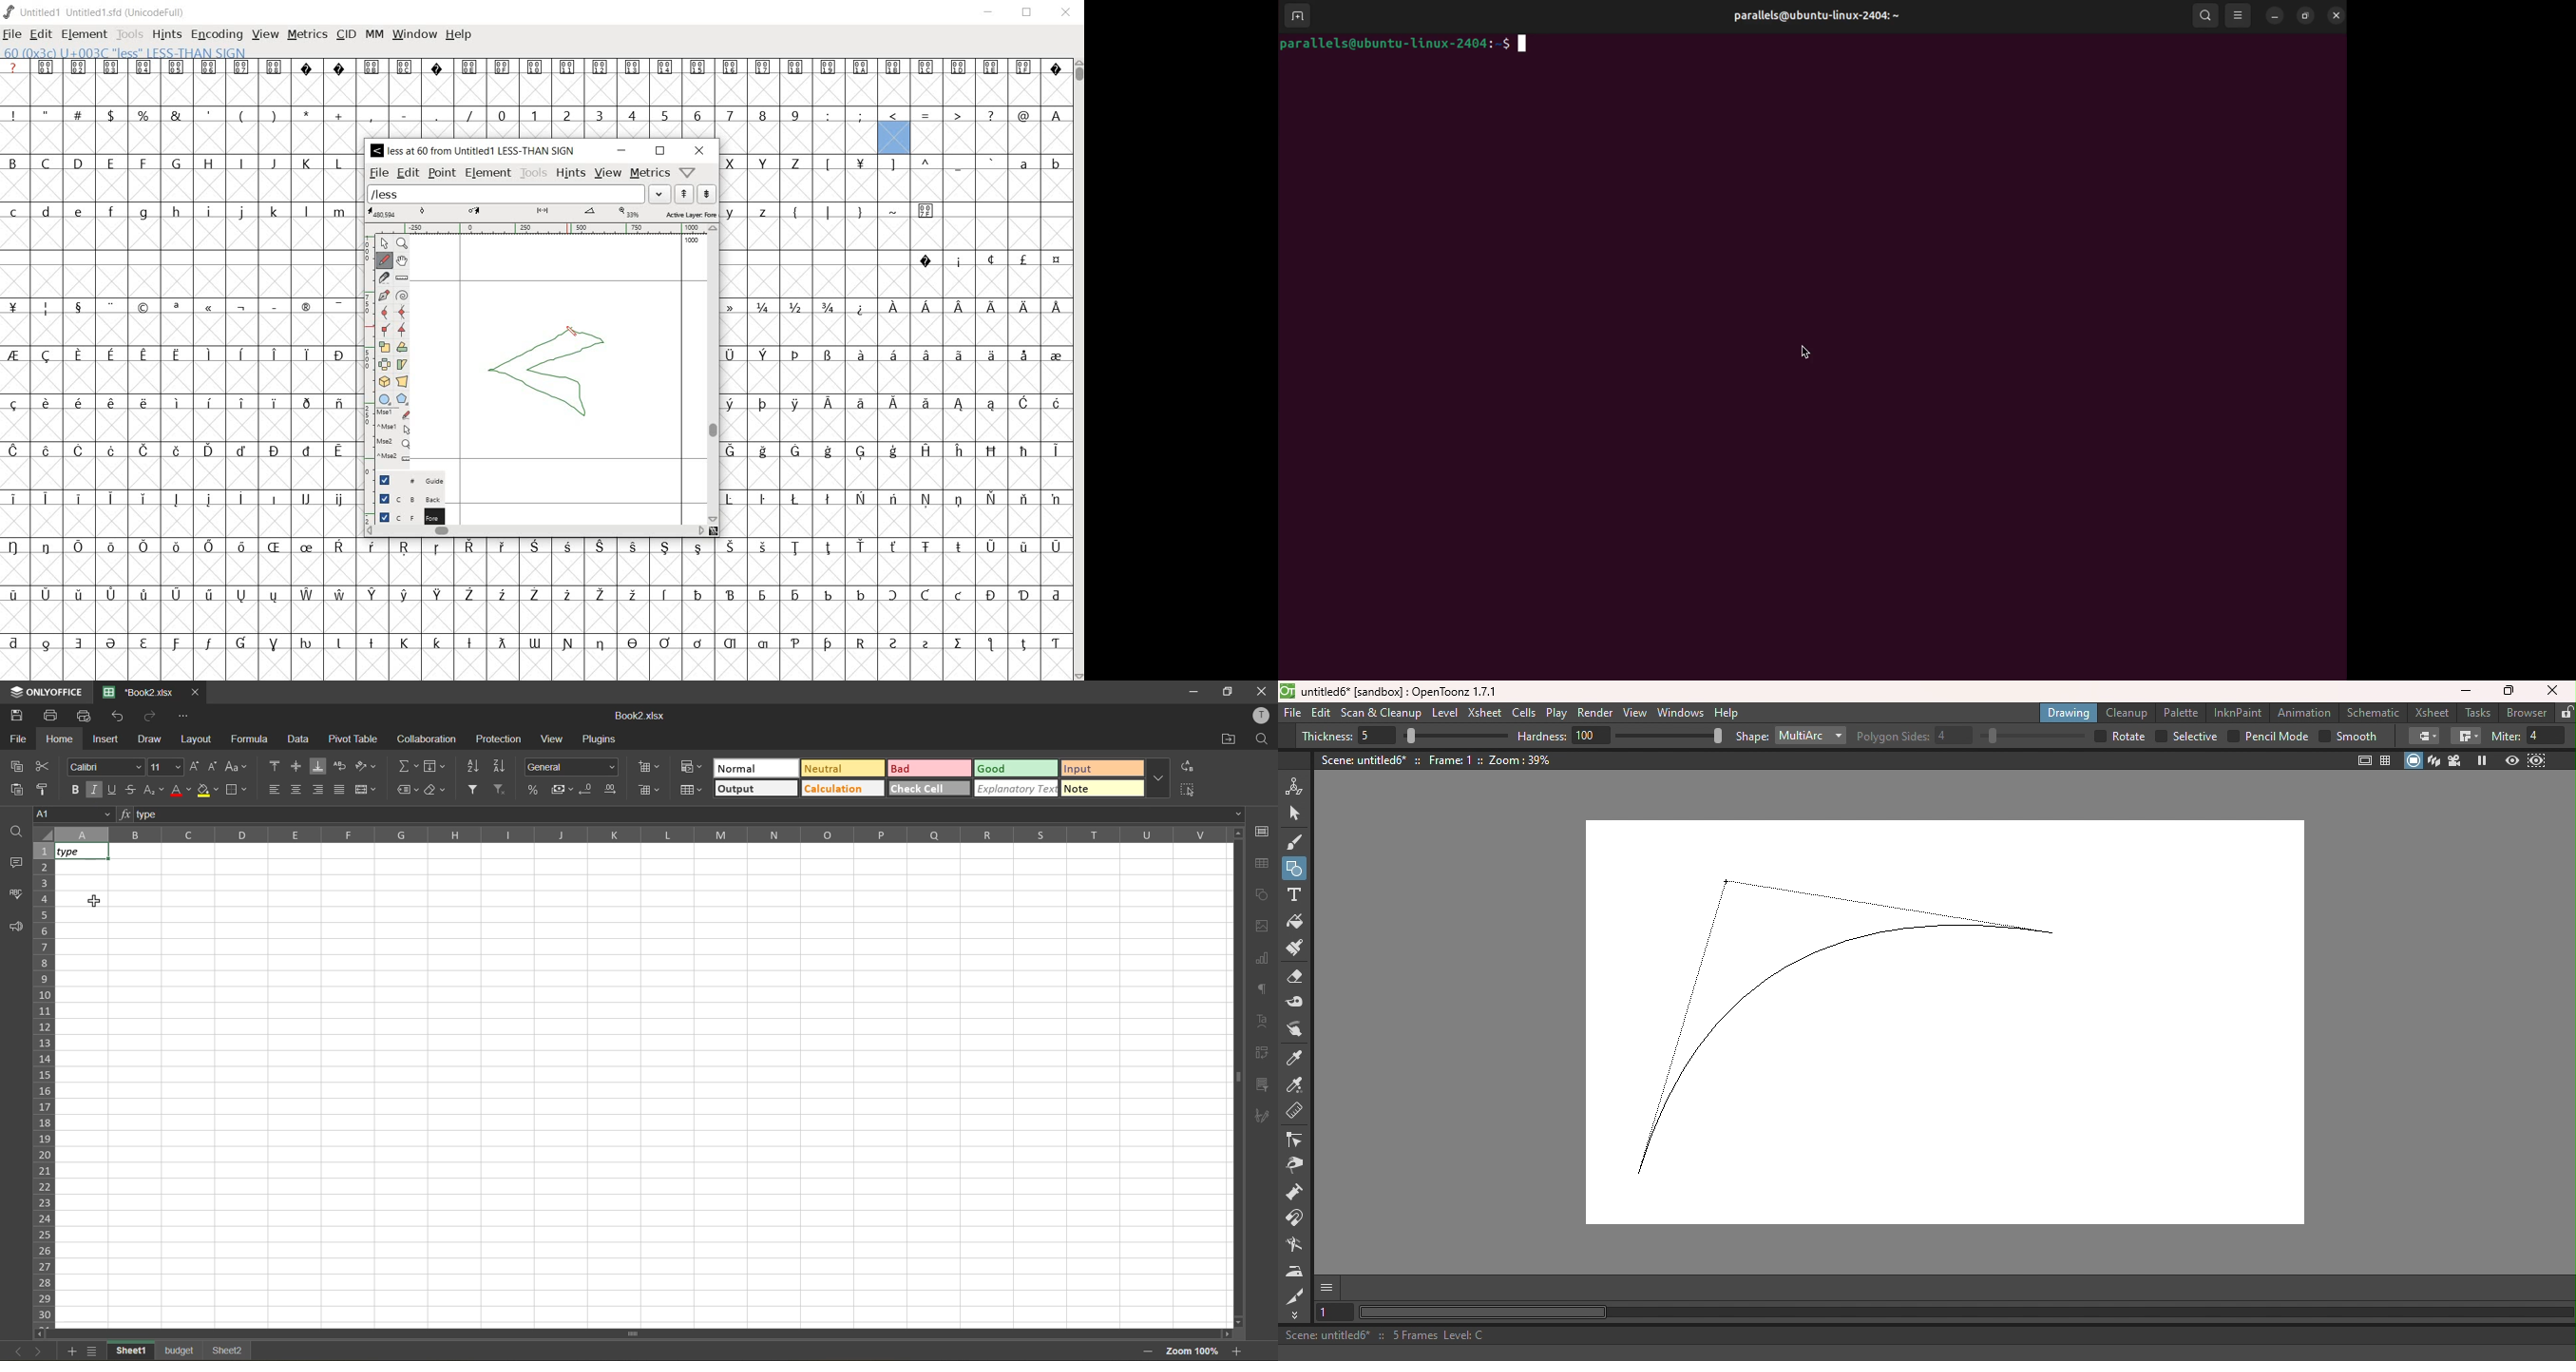 The width and height of the screenshot is (2576, 1372). Describe the element at coordinates (182, 1350) in the screenshot. I see `sheet names` at that location.